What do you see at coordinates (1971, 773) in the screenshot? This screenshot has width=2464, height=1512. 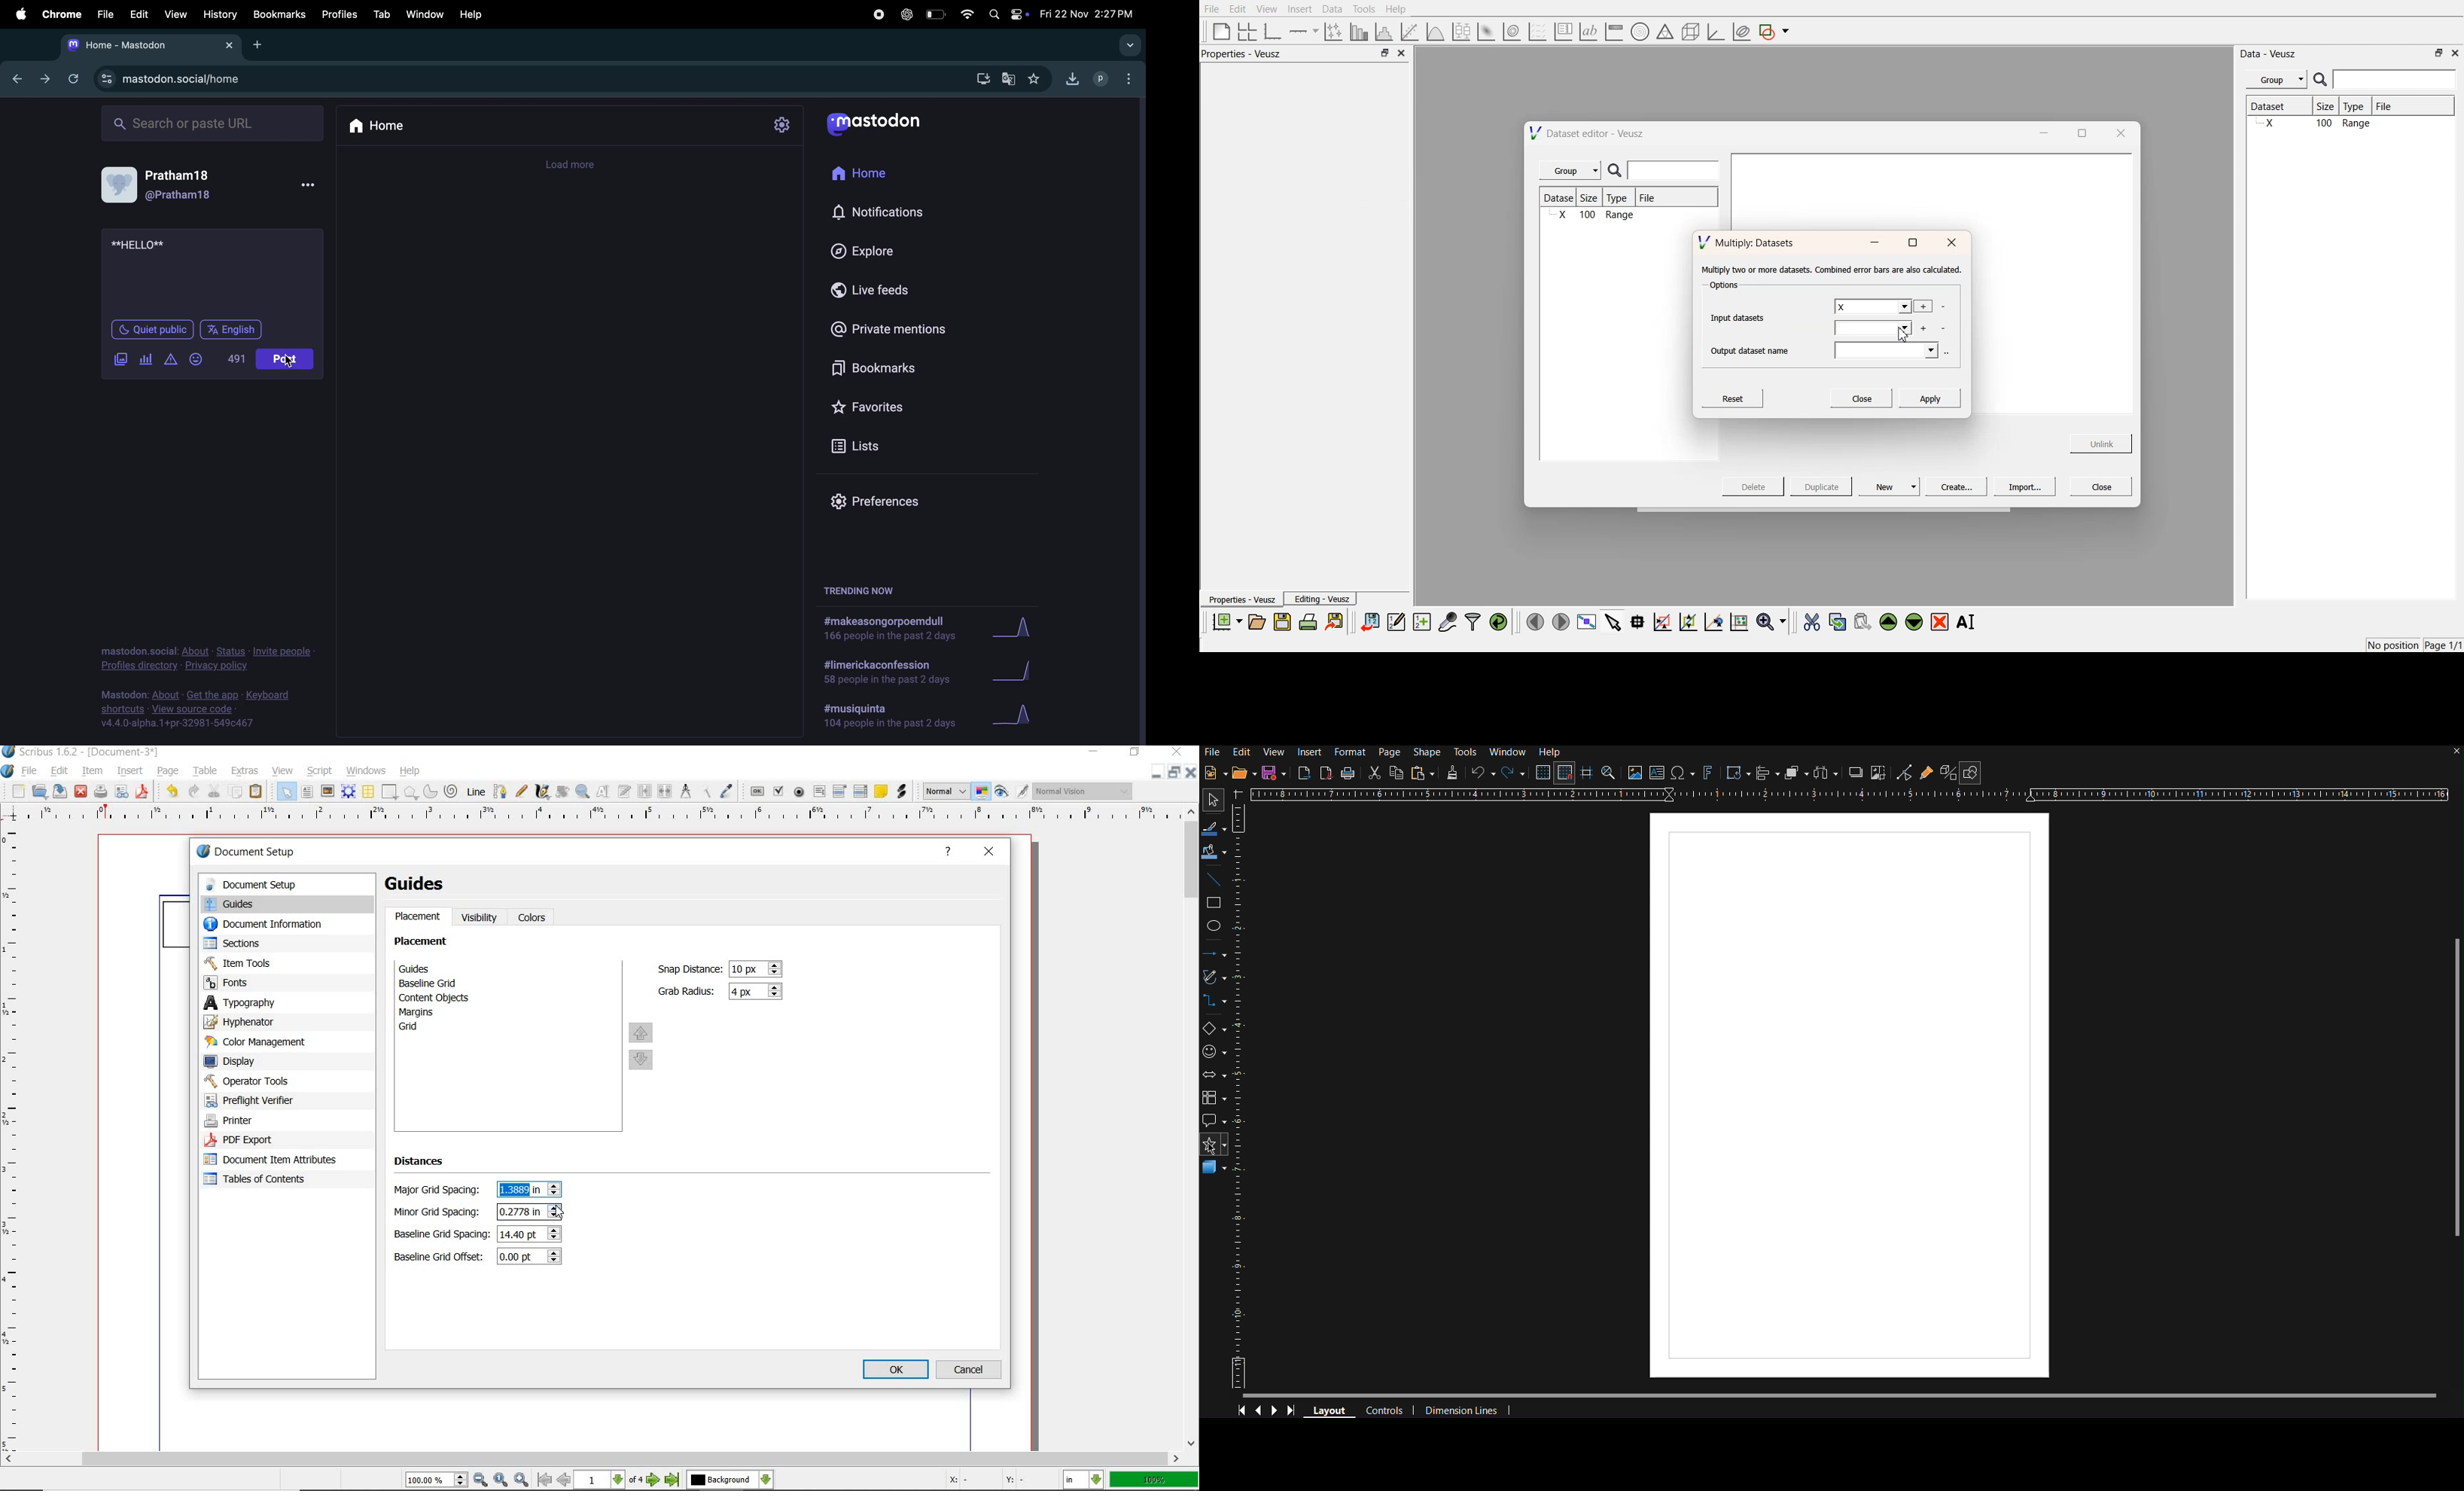 I see `Show Basic Shapes` at bounding box center [1971, 773].